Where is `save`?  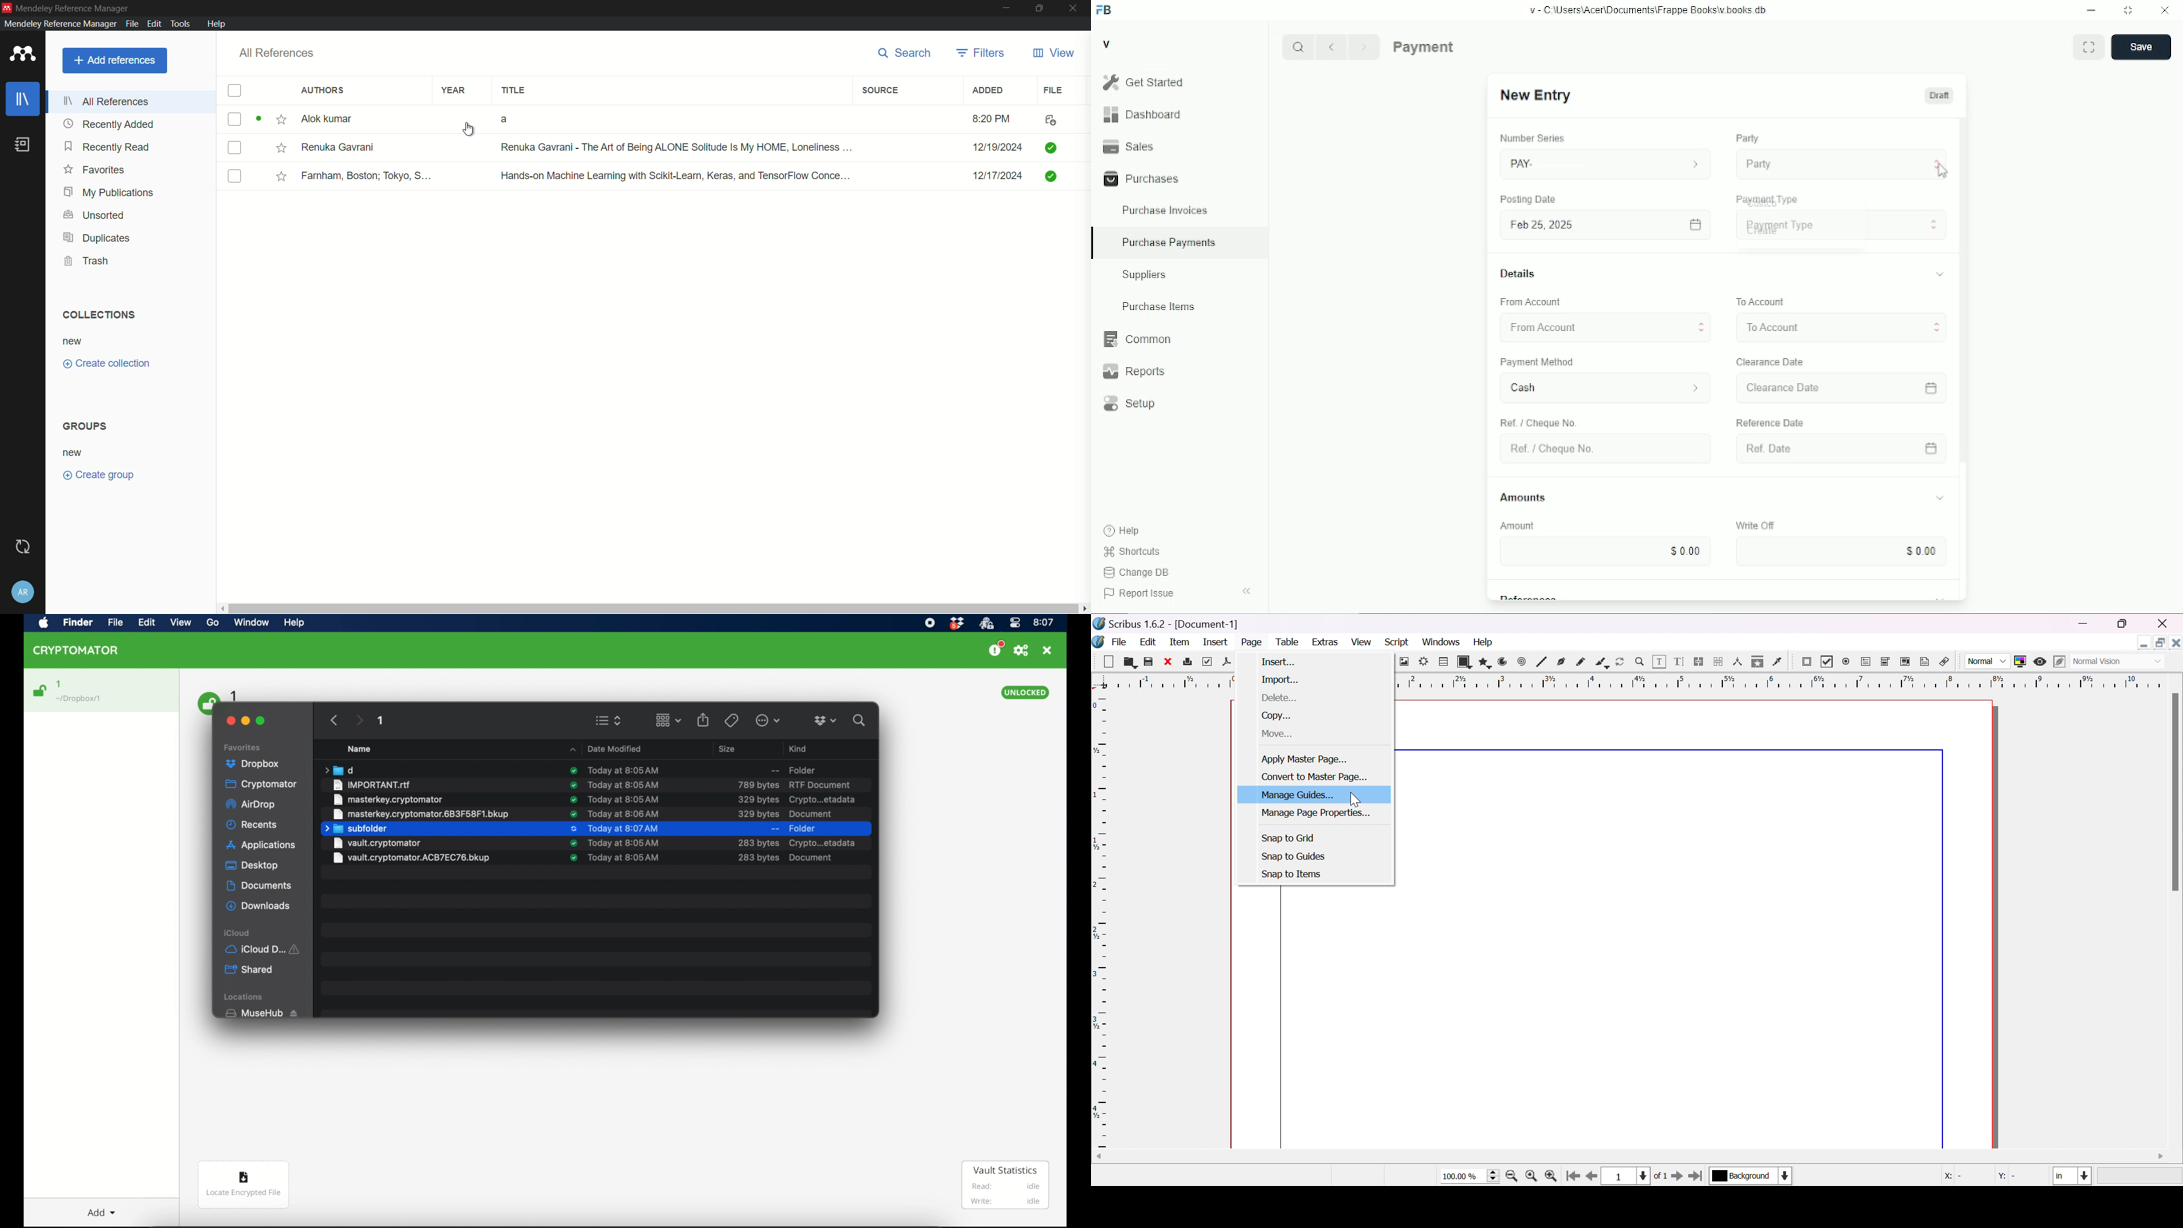 save is located at coordinates (2141, 47).